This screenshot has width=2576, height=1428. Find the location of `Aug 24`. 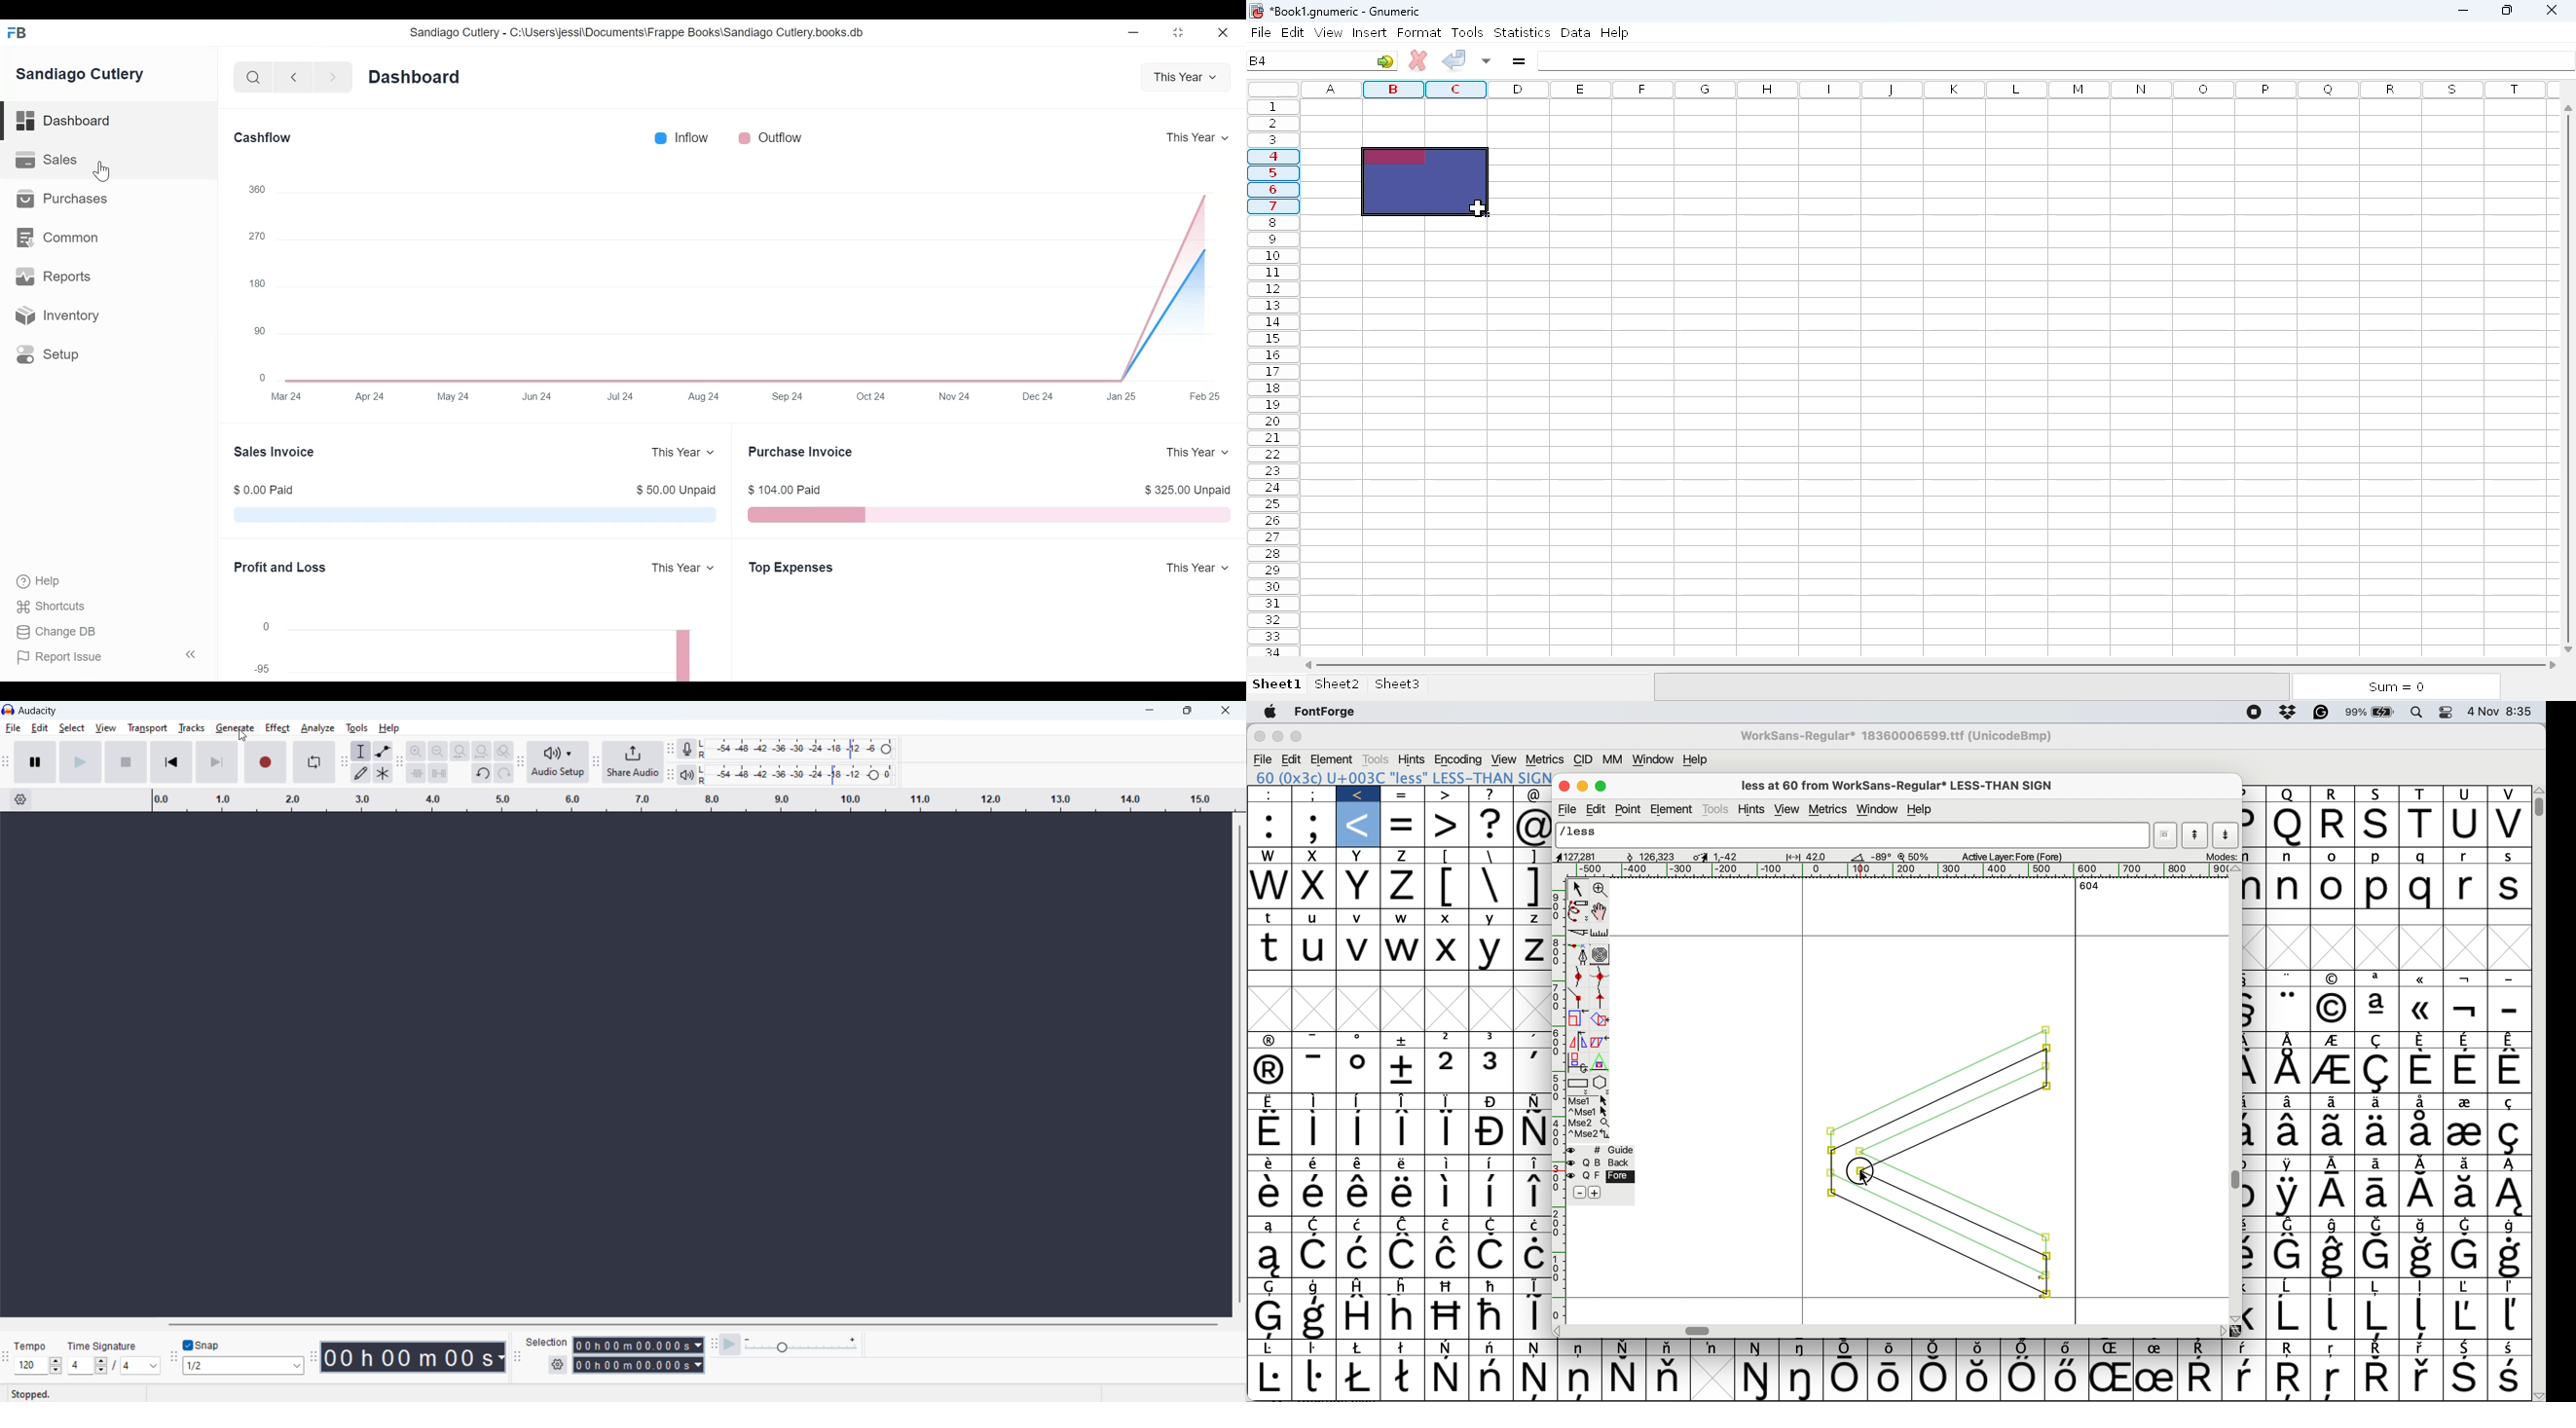

Aug 24 is located at coordinates (703, 396).